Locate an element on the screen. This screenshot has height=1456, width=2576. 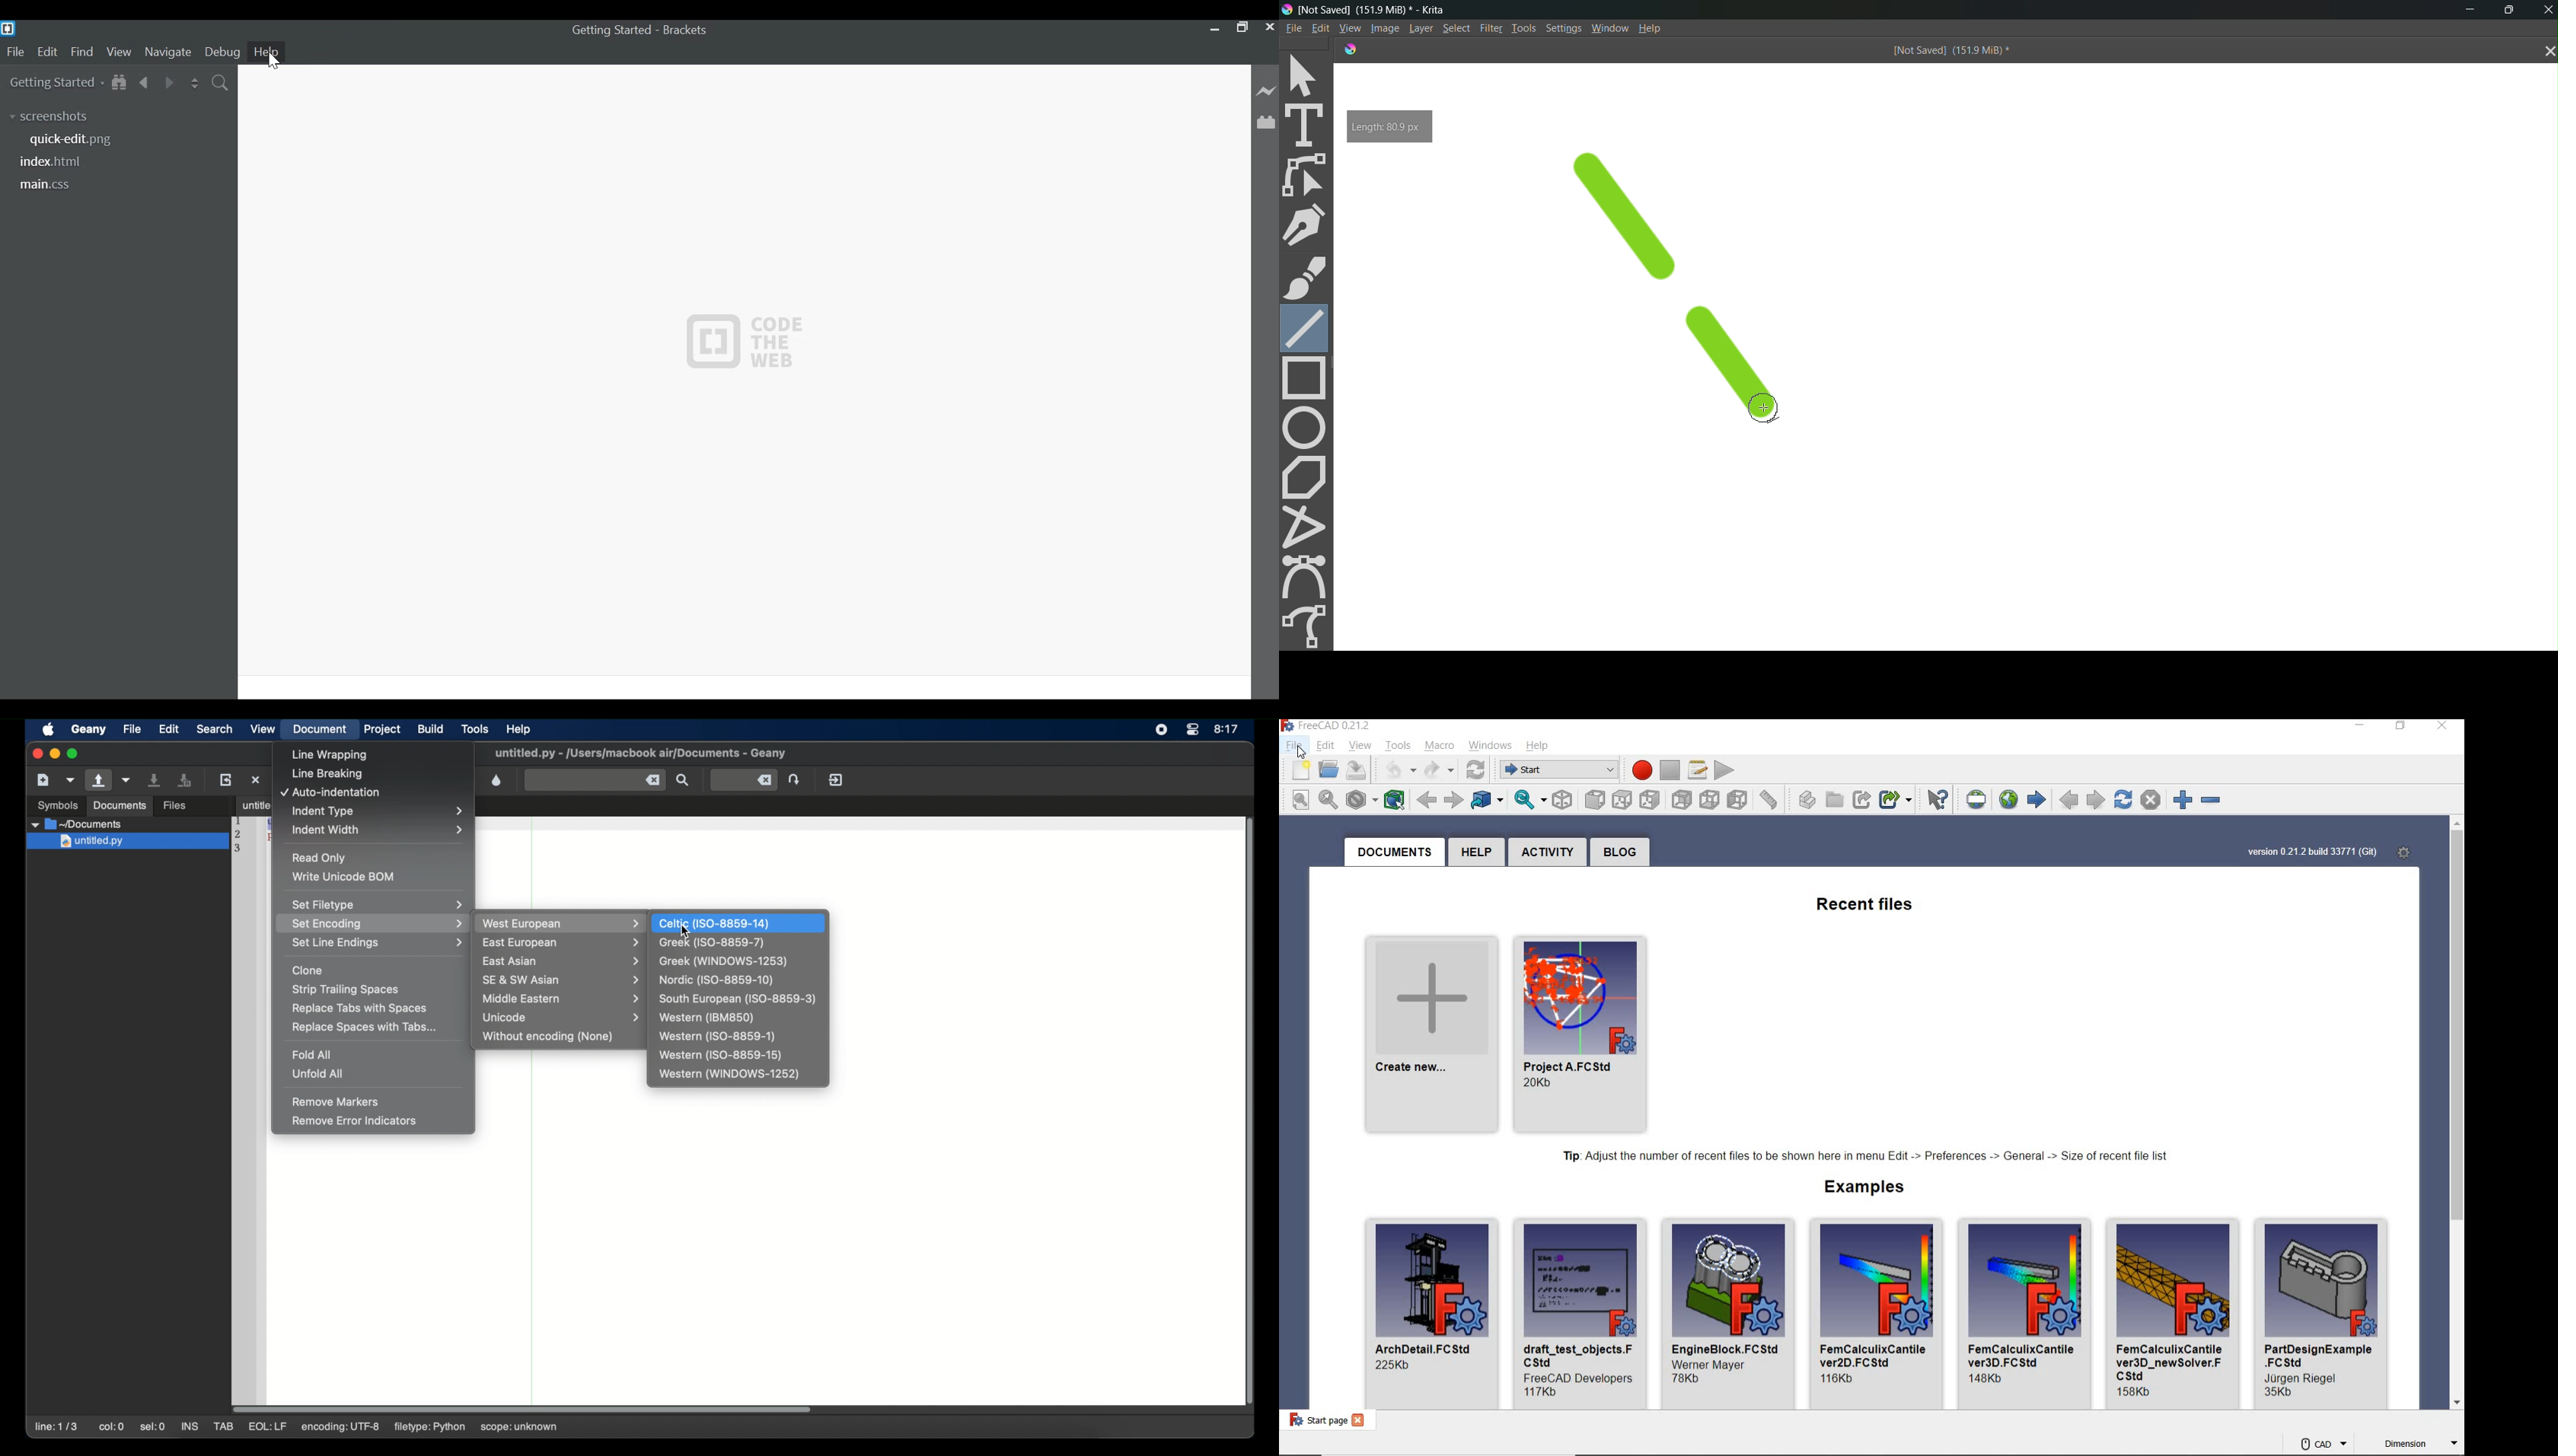
REFRESH is located at coordinates (1477, 771).